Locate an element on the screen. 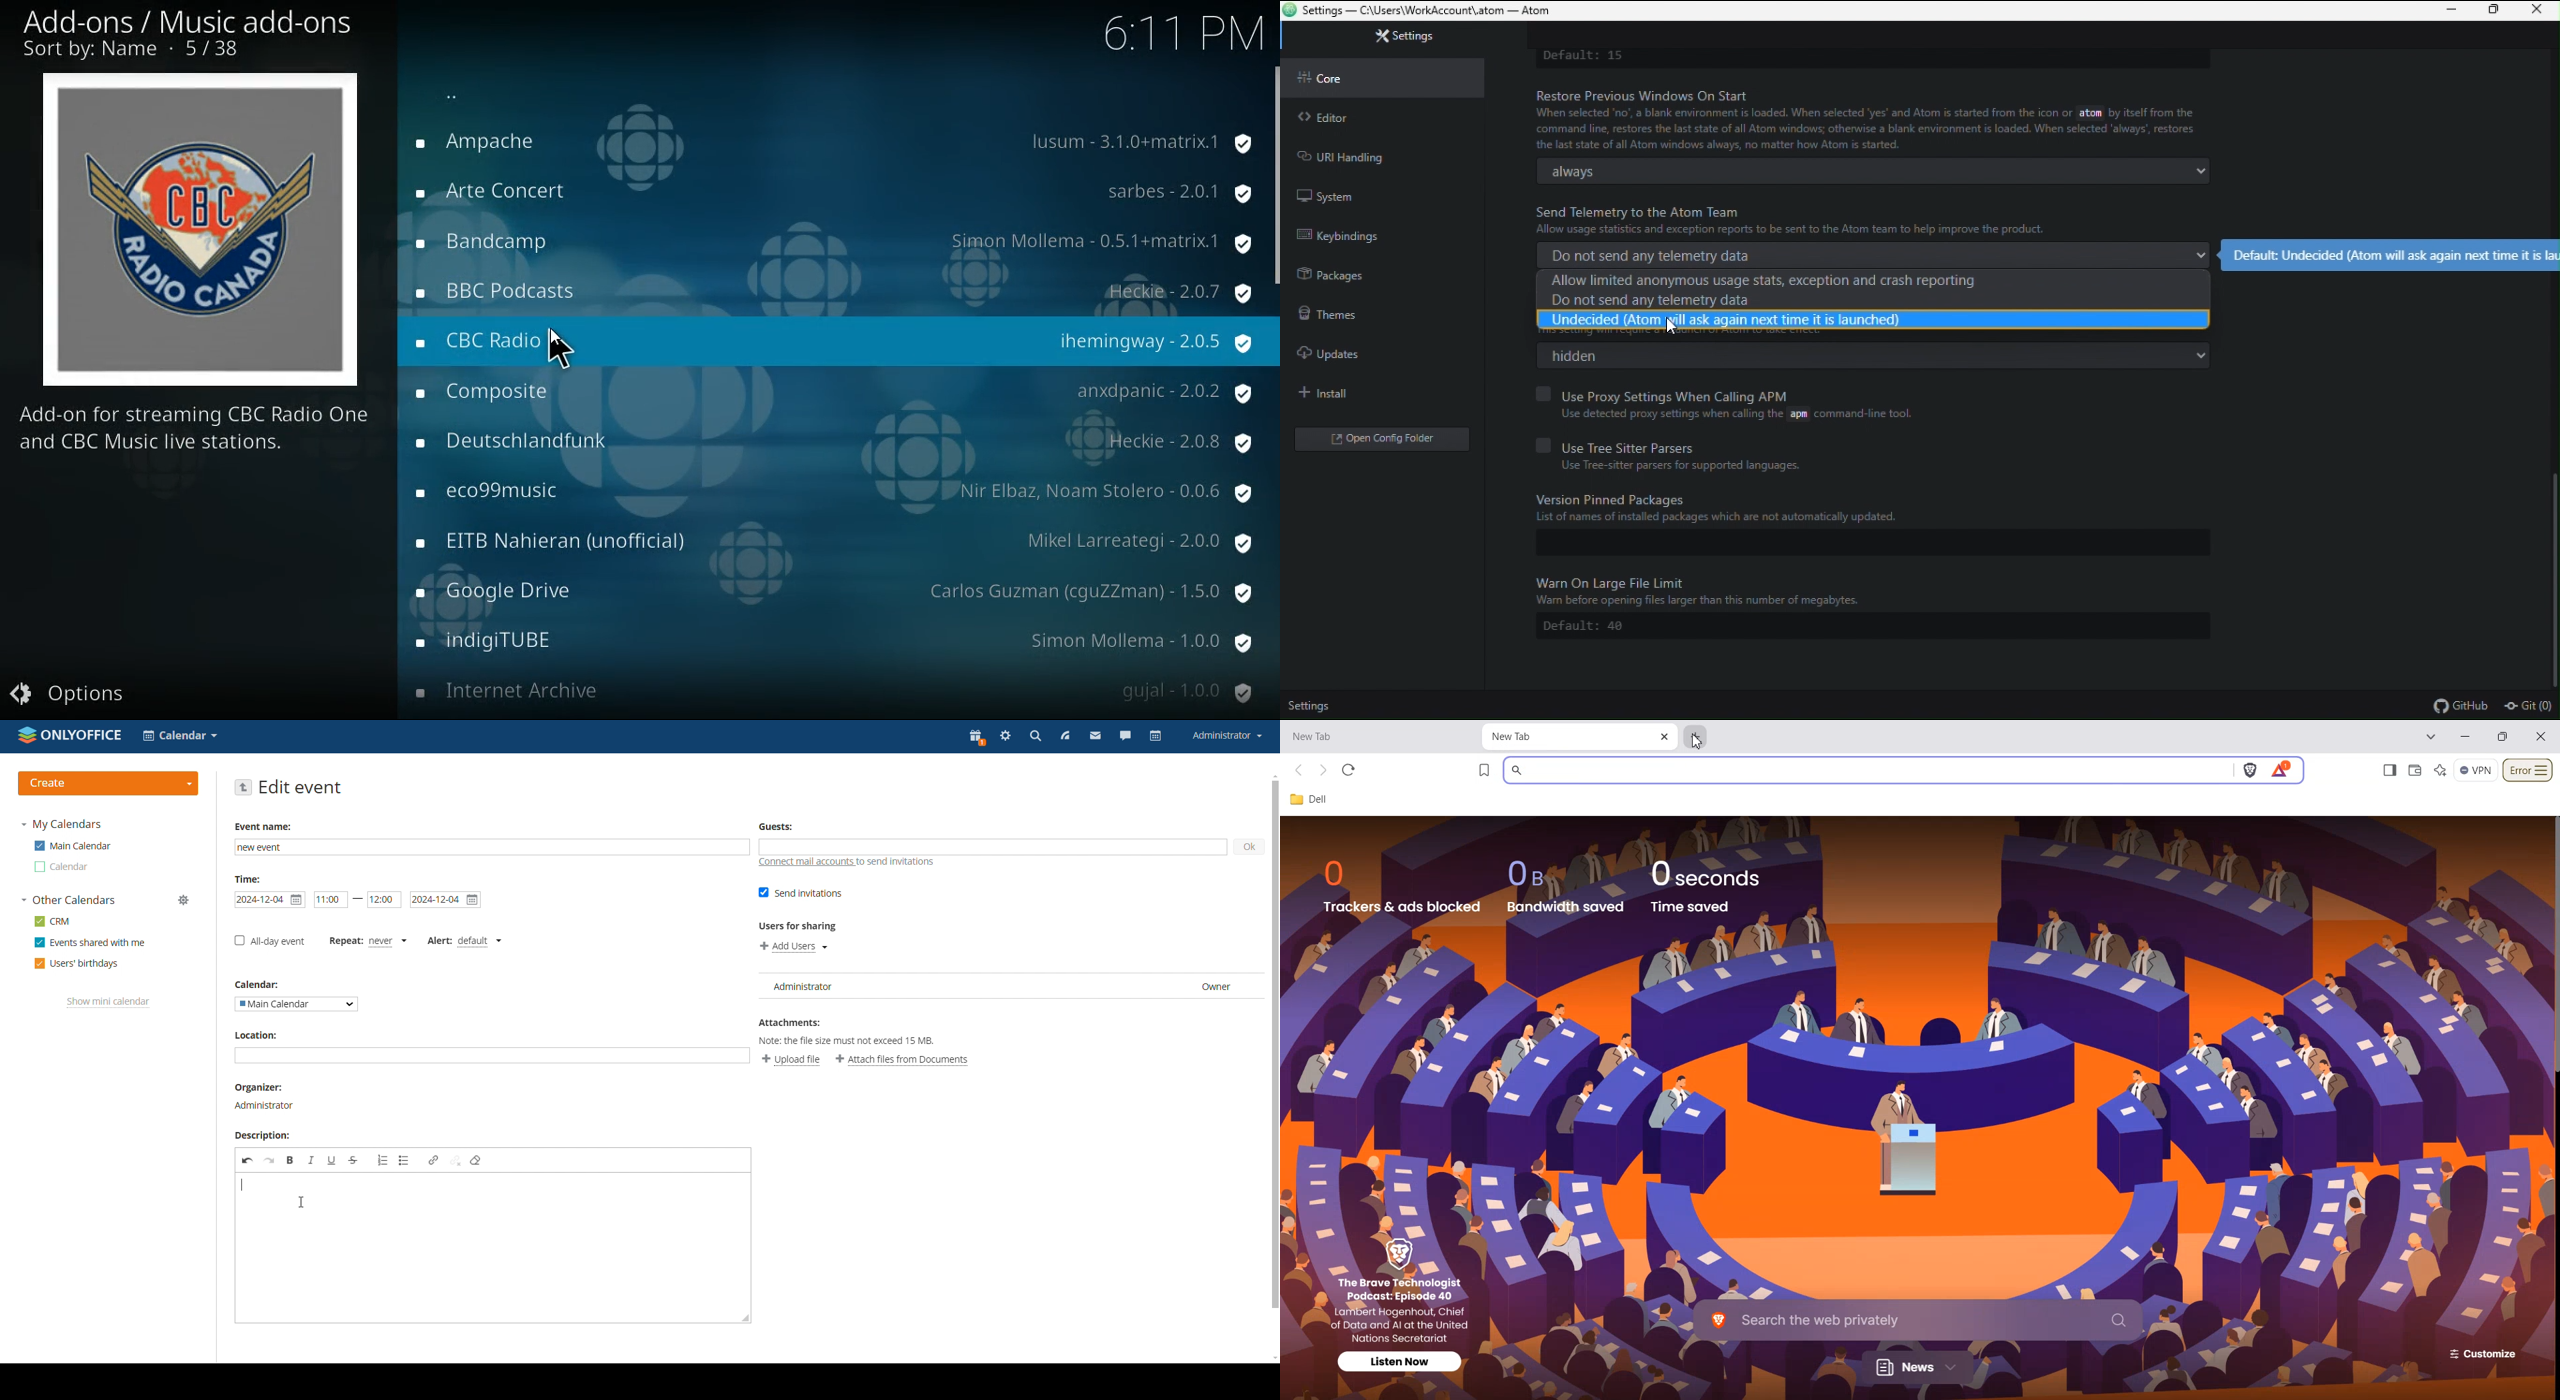 Image resolution: width=2576 pixels, height=1400 pixels. attach file from documents is located at coordinates (903, 1061).